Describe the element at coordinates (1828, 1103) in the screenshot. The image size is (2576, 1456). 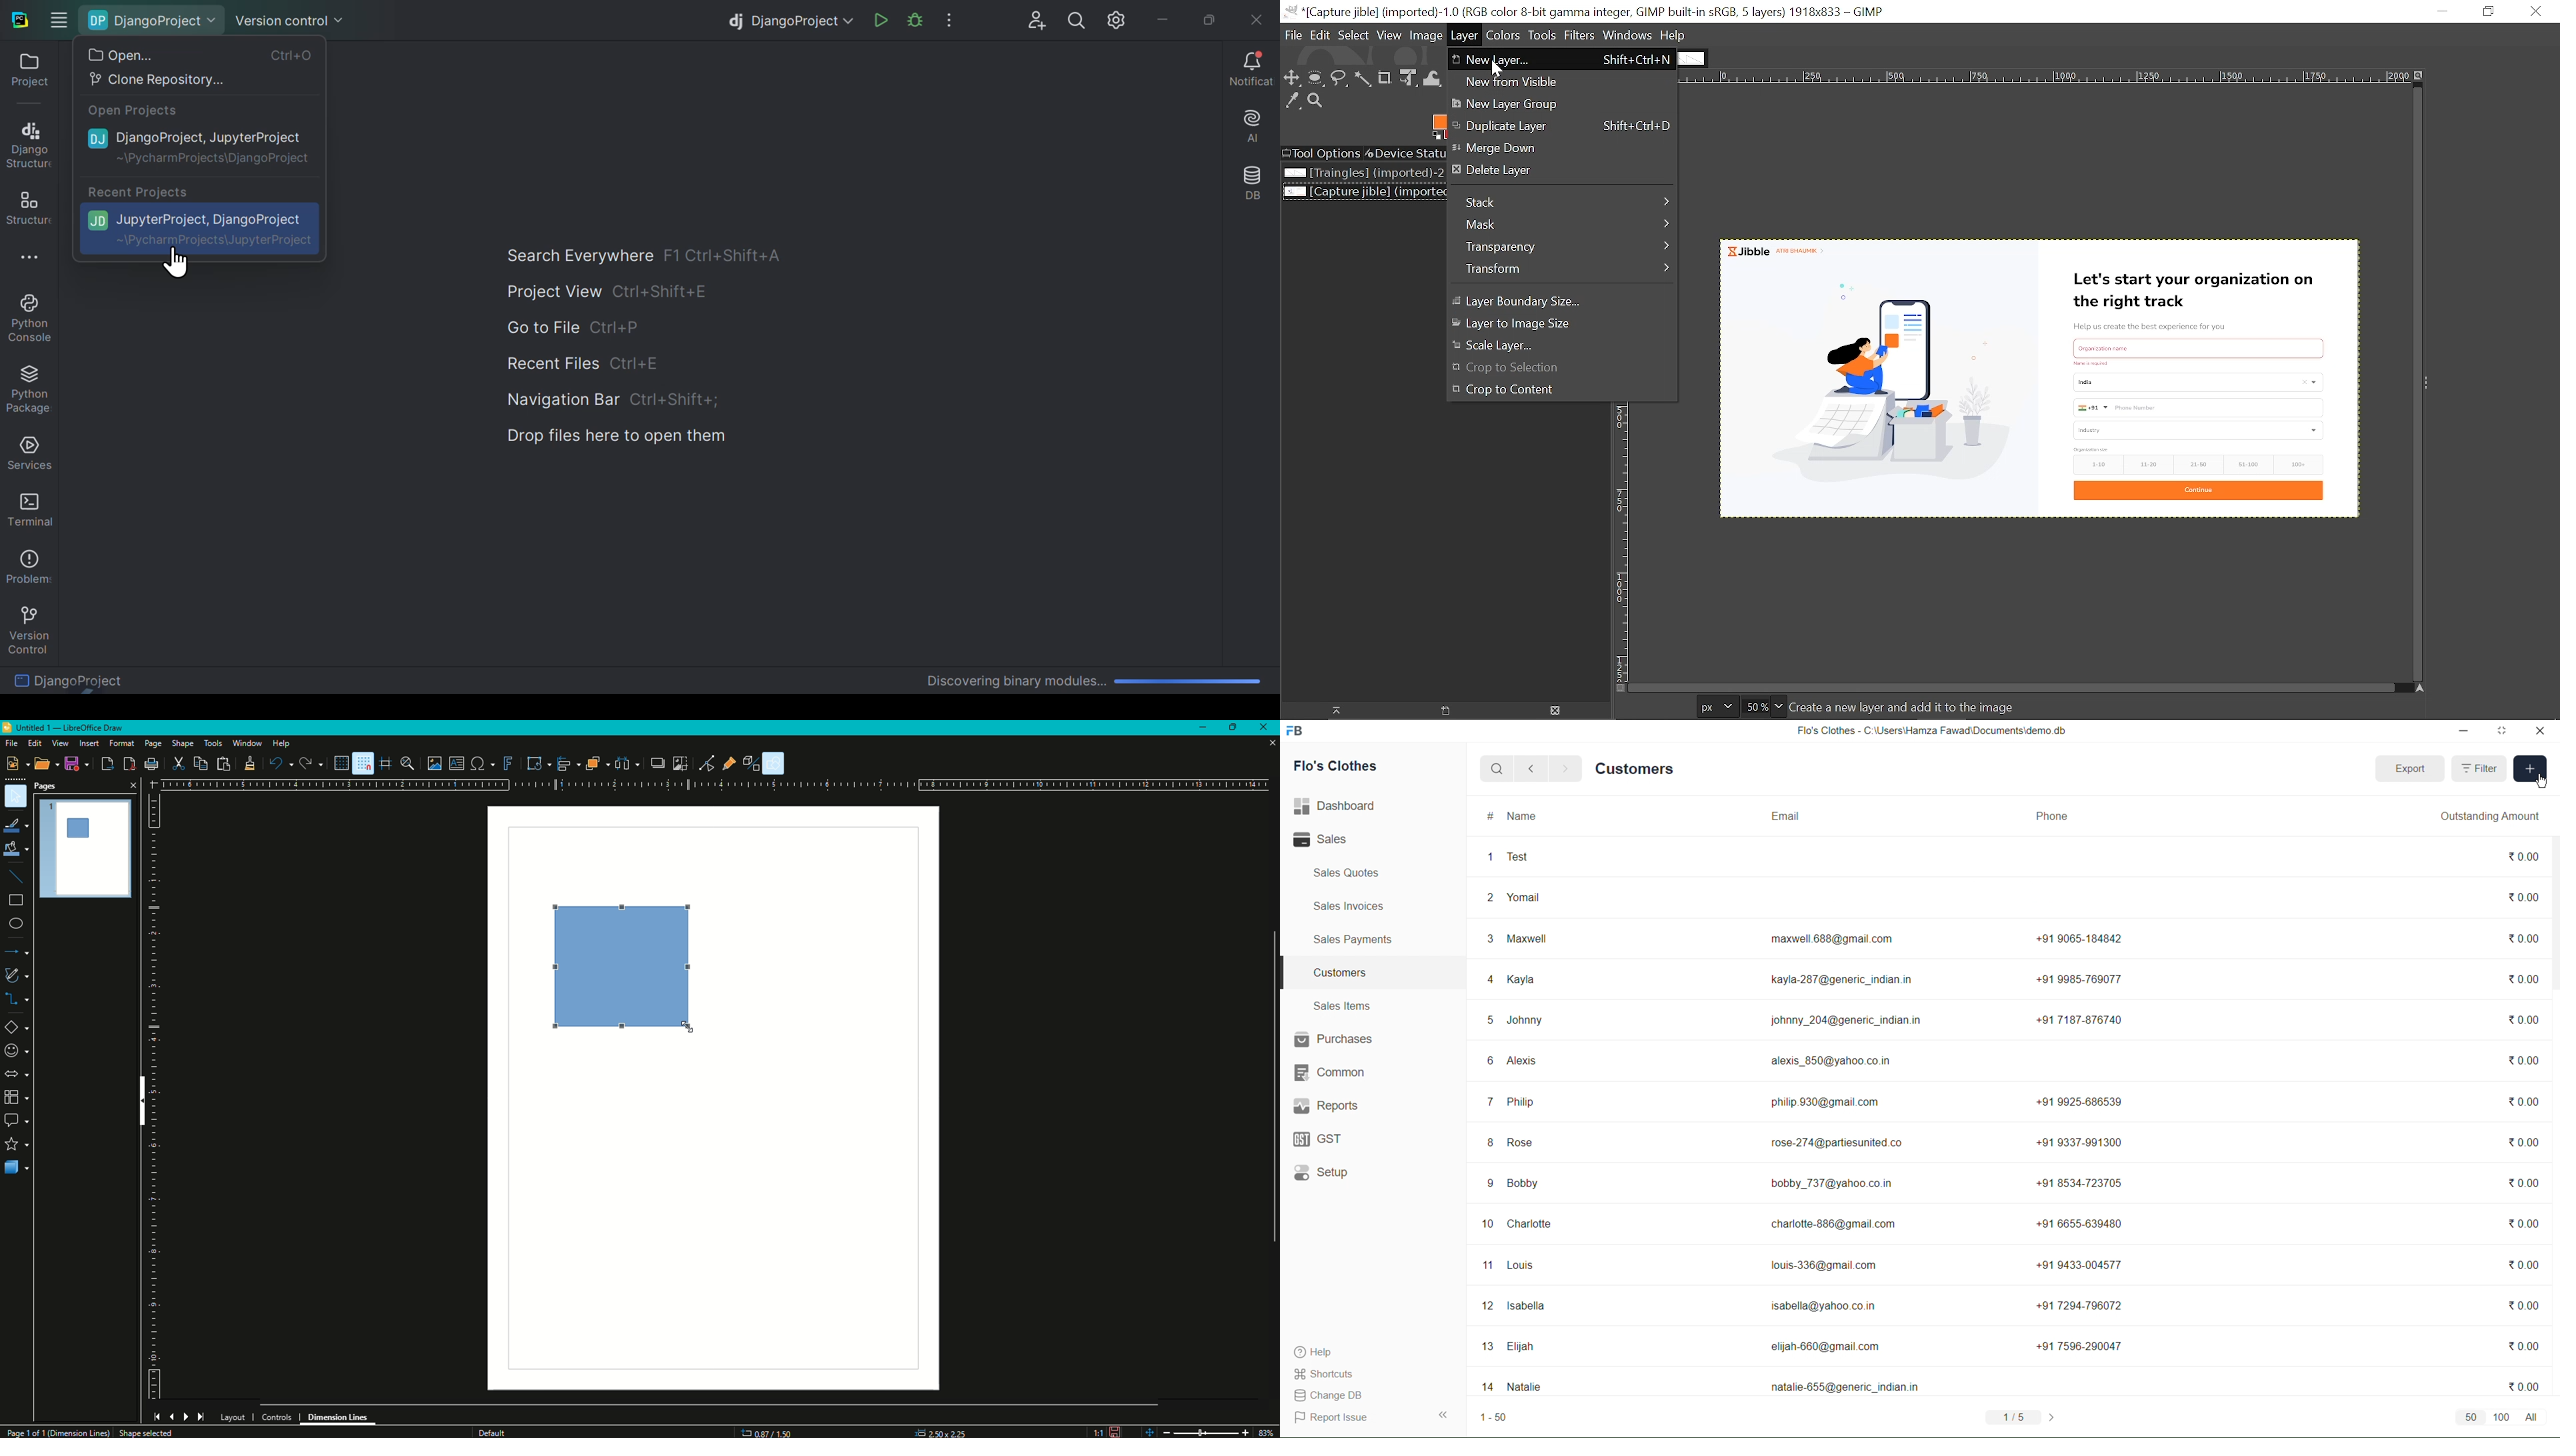
I see `philip. 930@gmail.com` at that location.